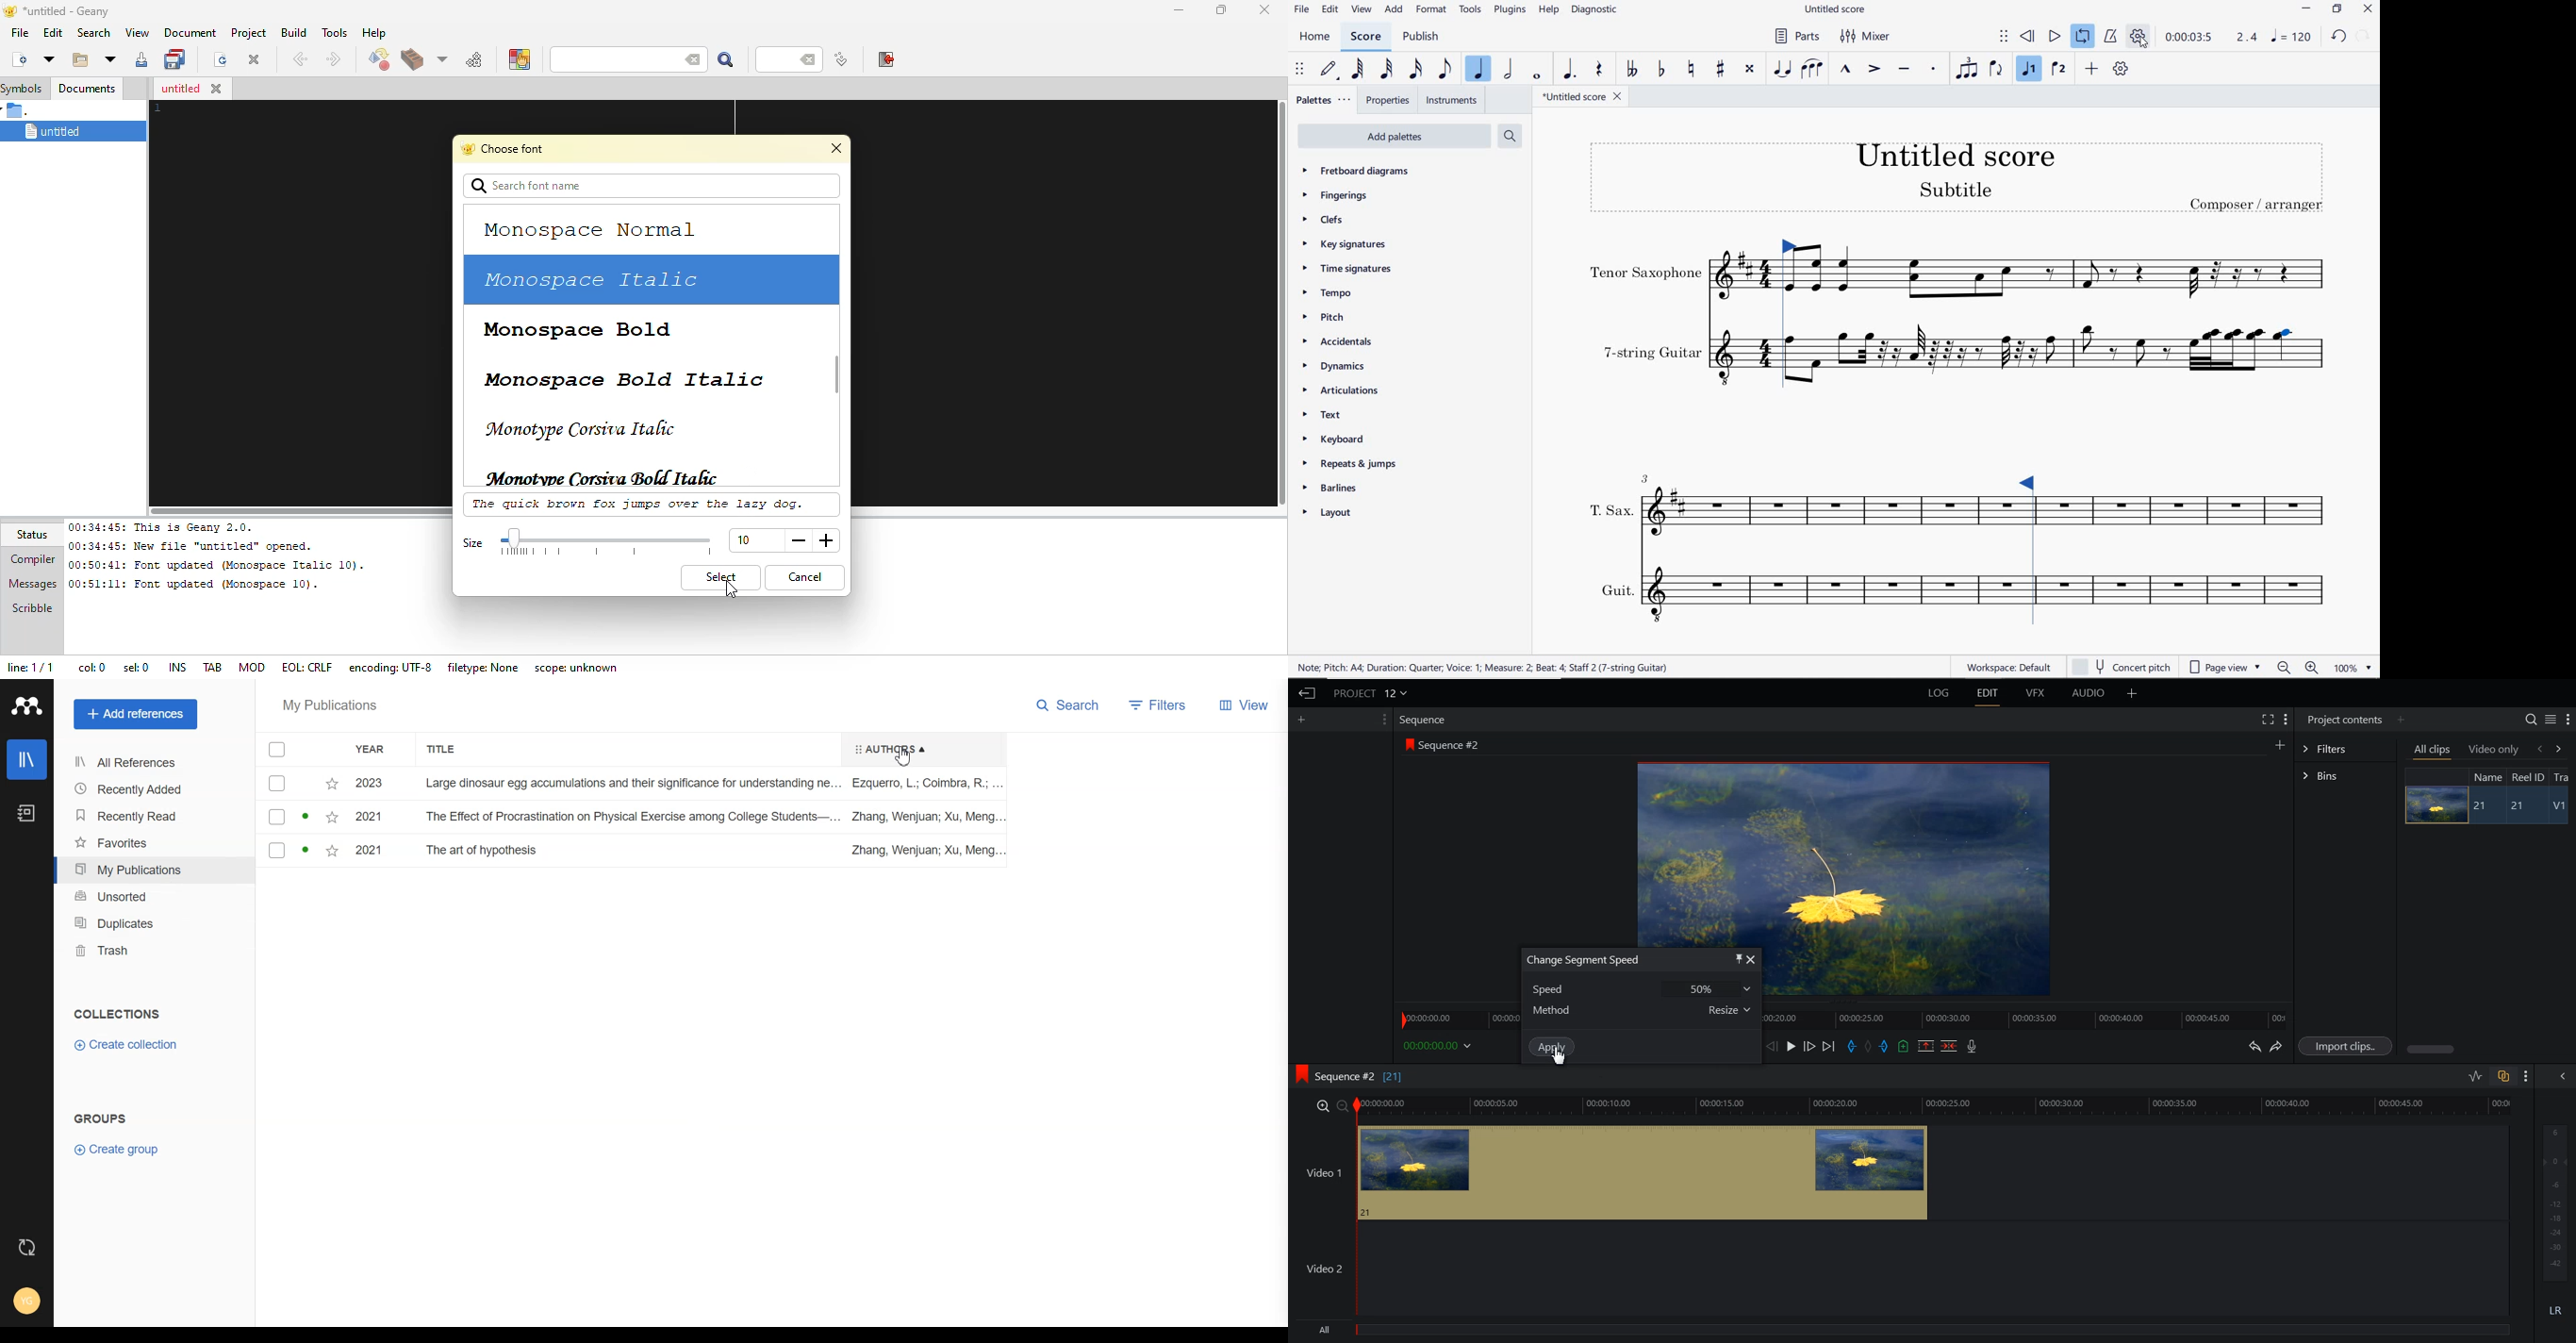  I want to click on Search, so click(1069, 705).